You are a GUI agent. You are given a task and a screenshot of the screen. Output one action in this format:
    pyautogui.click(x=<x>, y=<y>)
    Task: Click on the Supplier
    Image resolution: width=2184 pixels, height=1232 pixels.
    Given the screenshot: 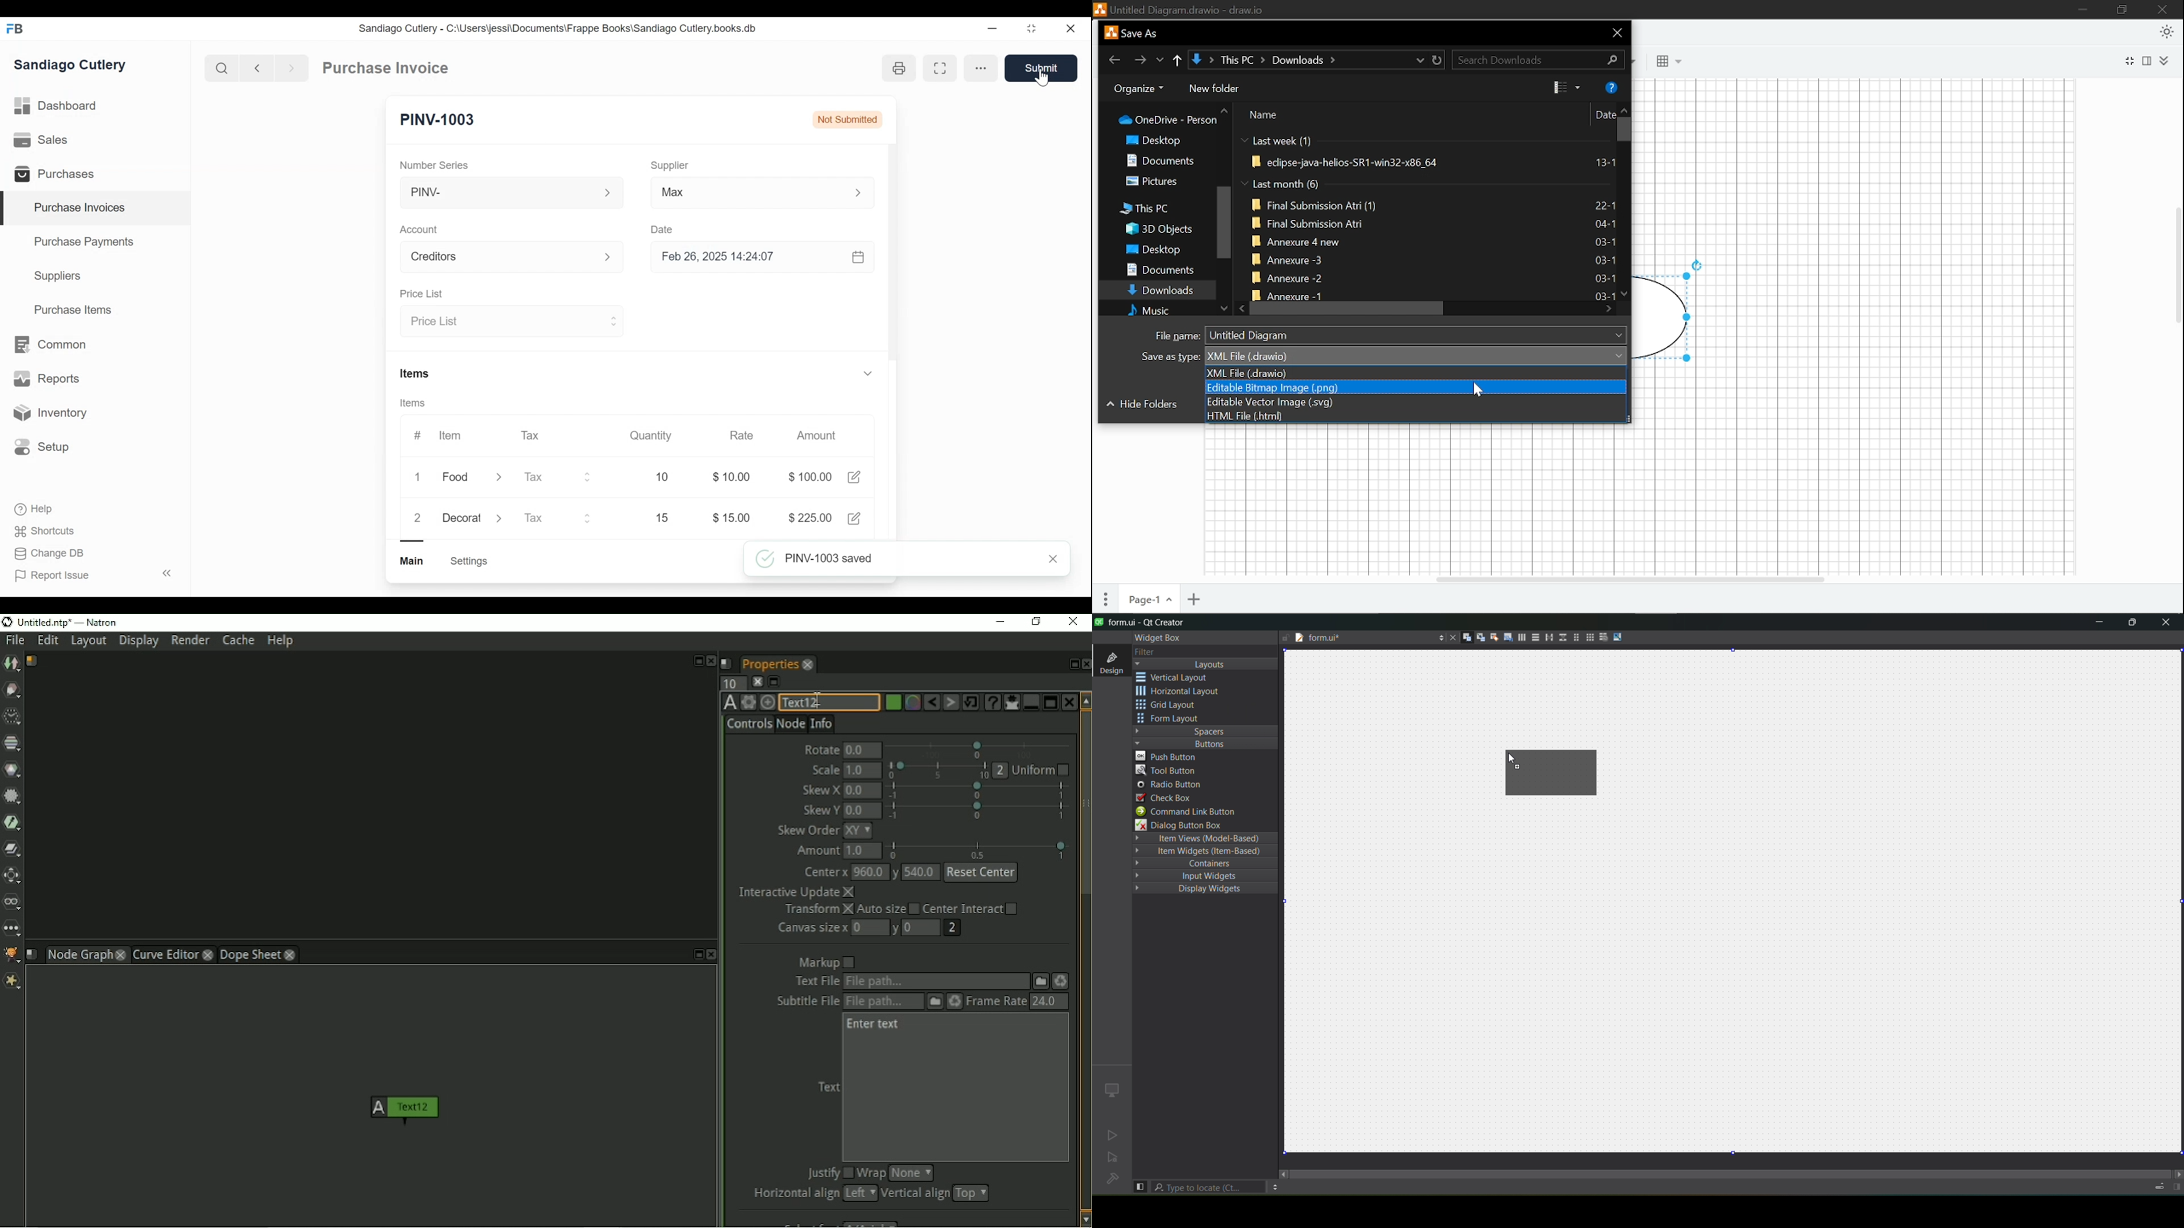 What is the action you would take?
    pyautogui.click(x=670, y=165)
    